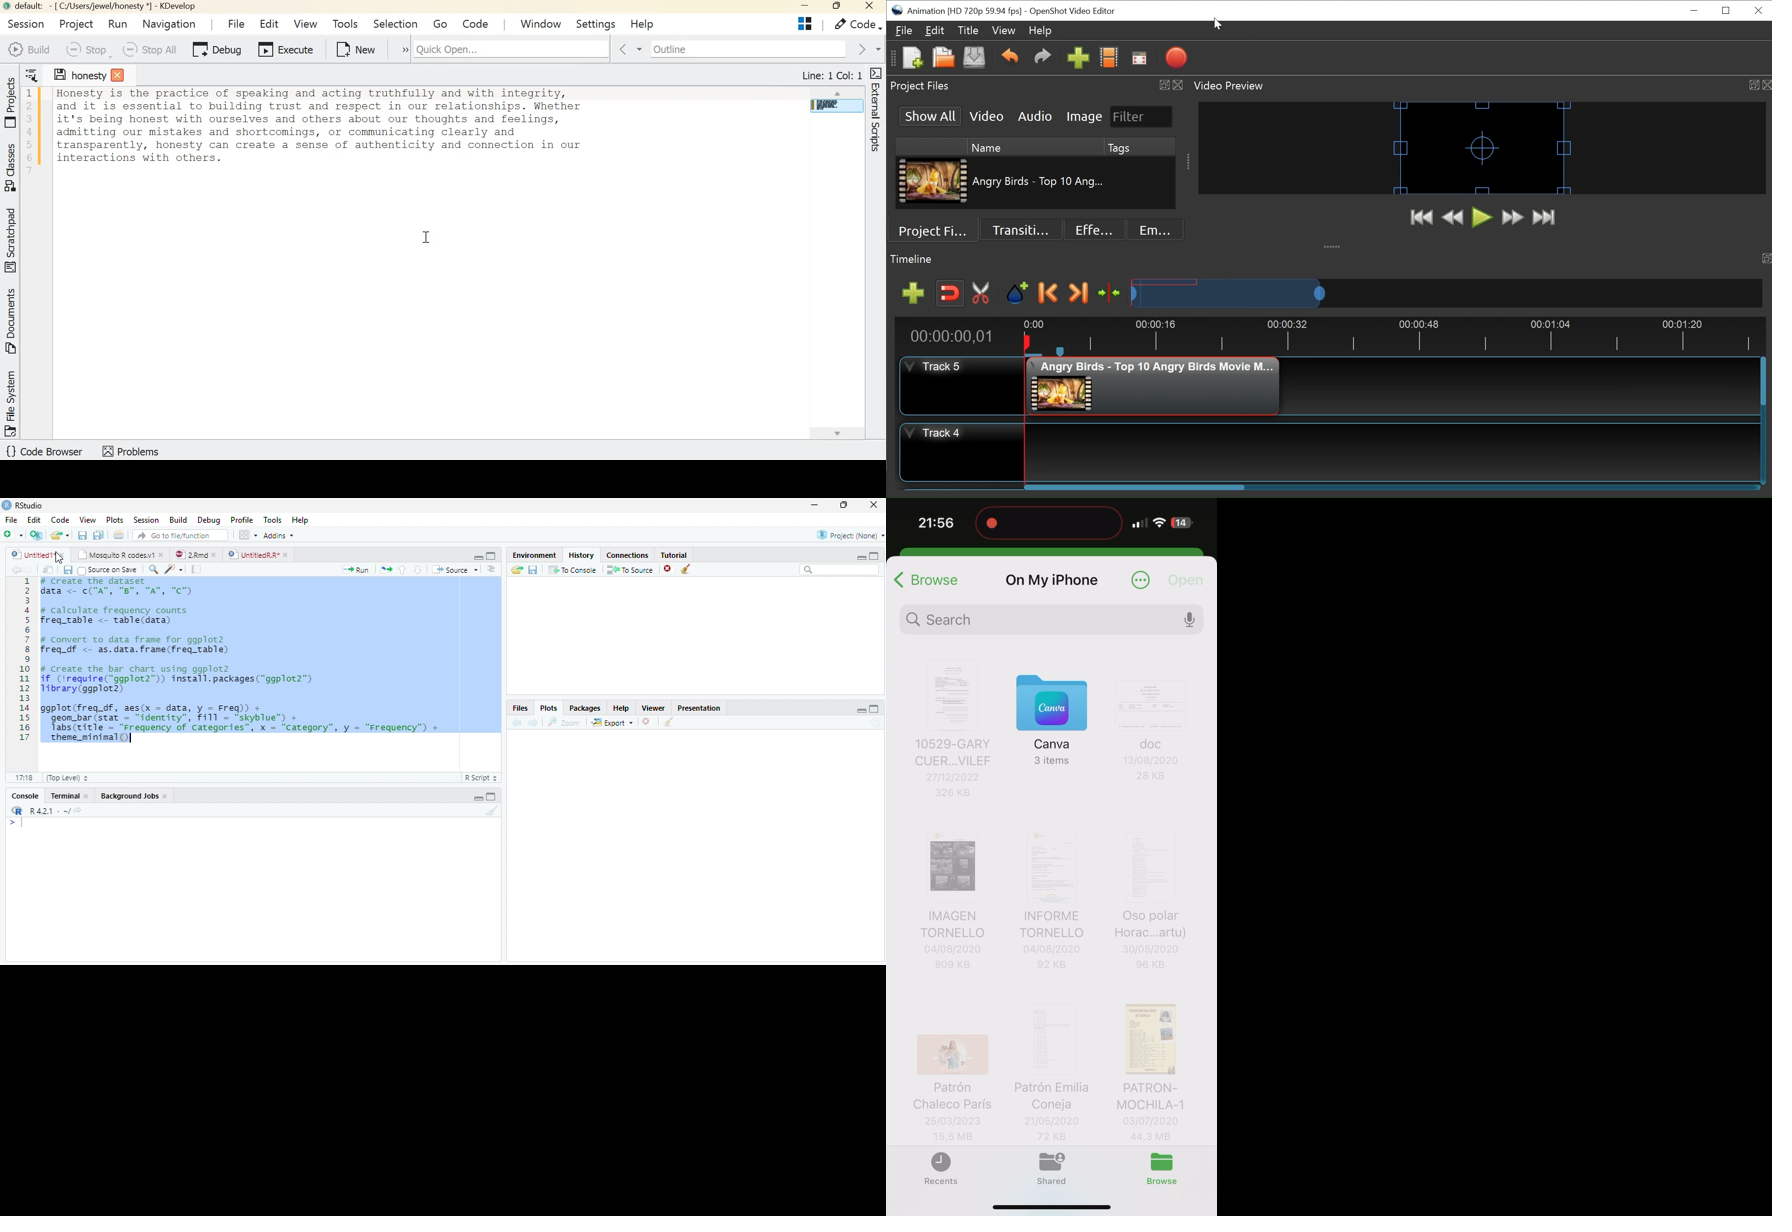  Describe the element at coordinates (533, 555) in the screenshot. I see `Environment` at that location.